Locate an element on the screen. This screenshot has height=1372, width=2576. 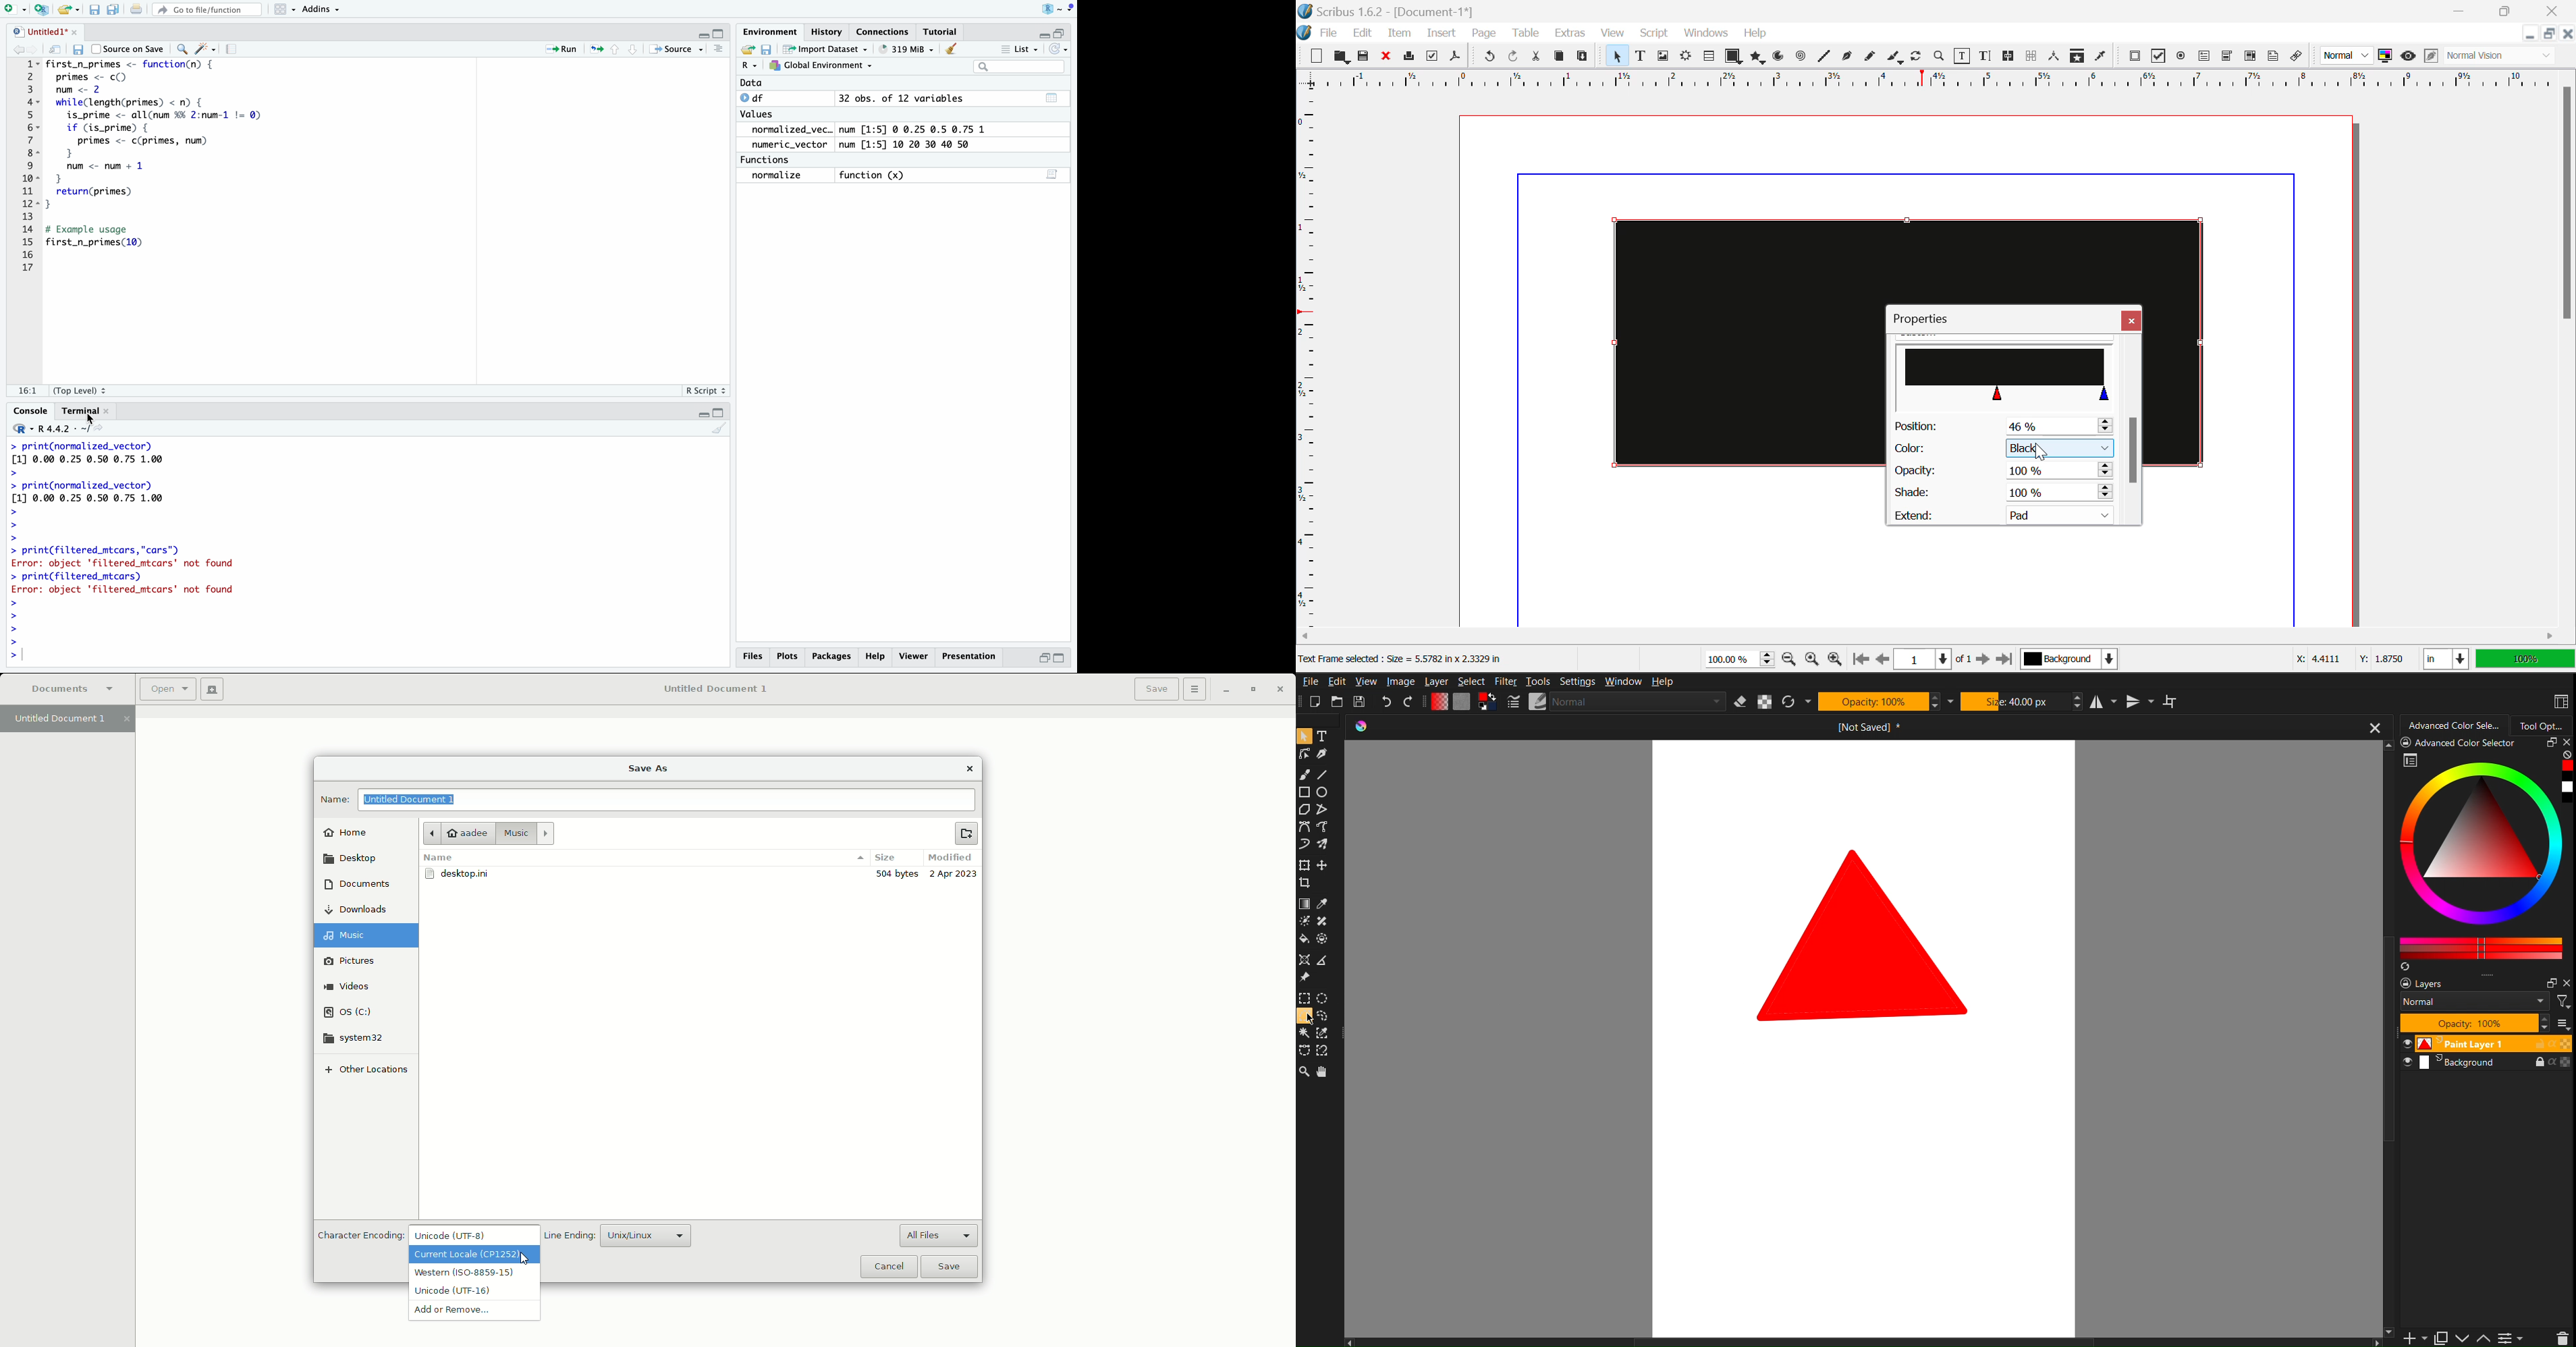
Angle is located at coordinates (1324, 1050).